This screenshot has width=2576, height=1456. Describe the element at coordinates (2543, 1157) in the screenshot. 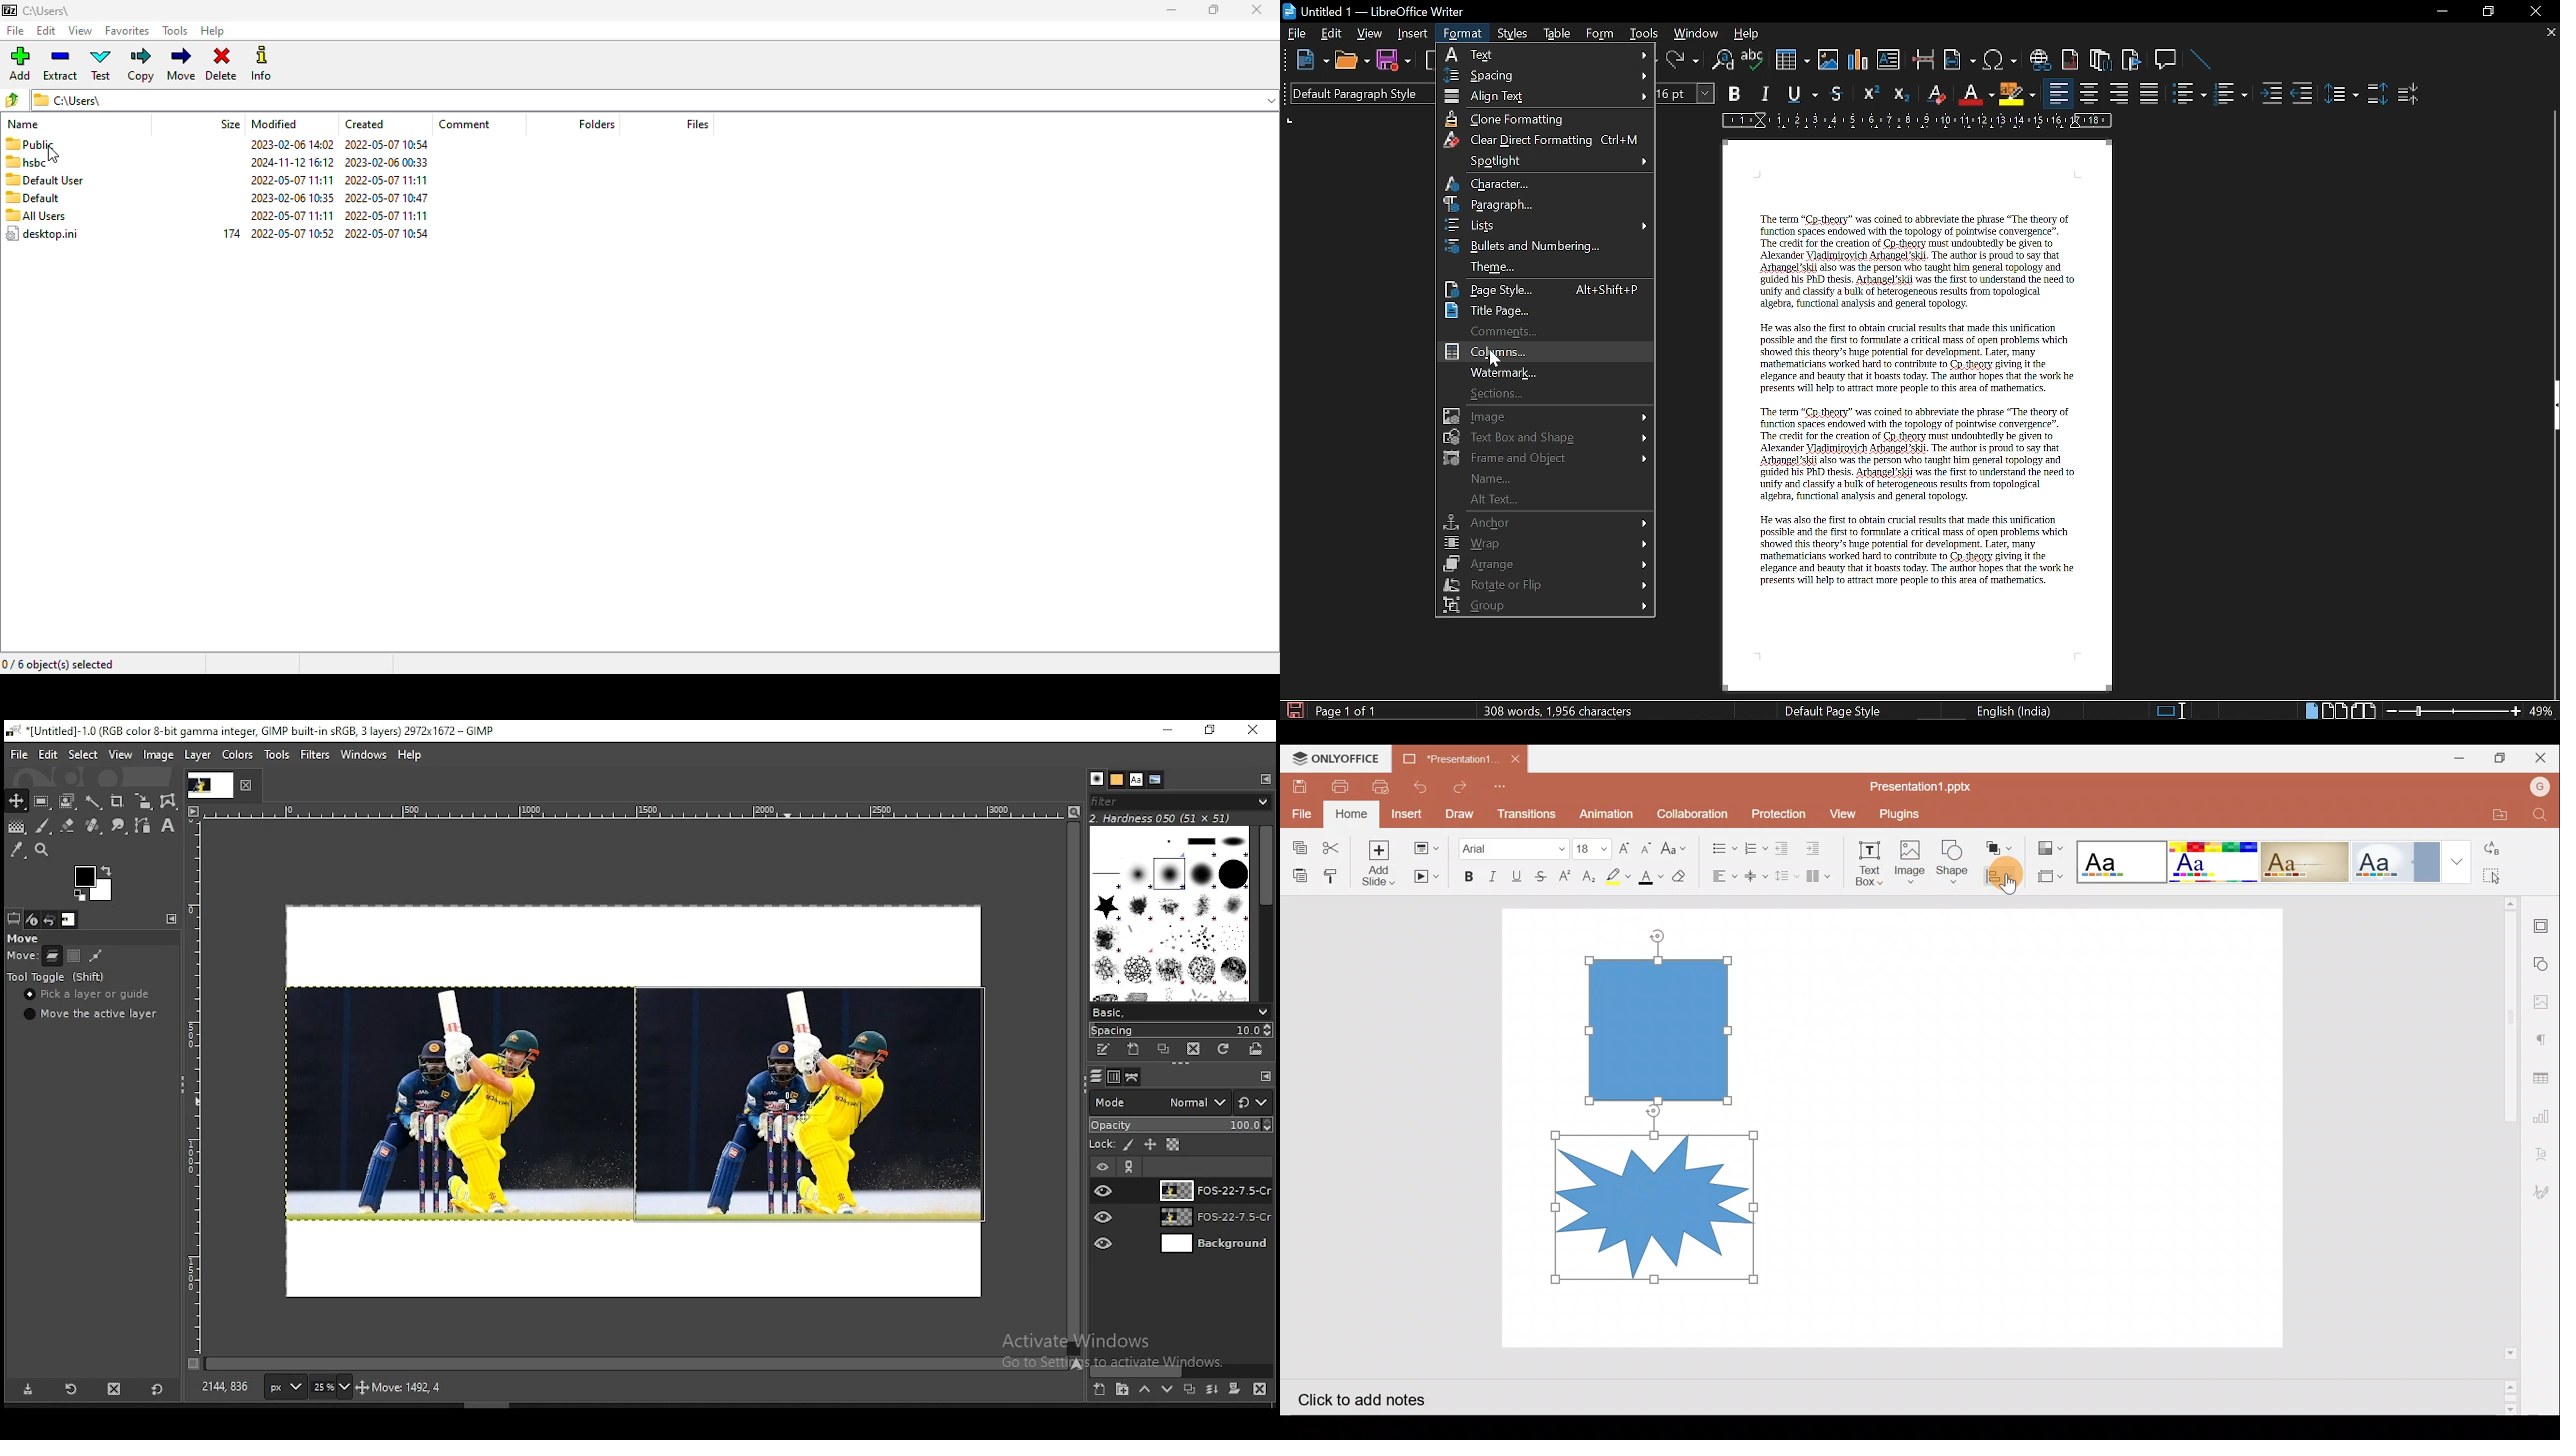

I see `Text Art settings` at that location.